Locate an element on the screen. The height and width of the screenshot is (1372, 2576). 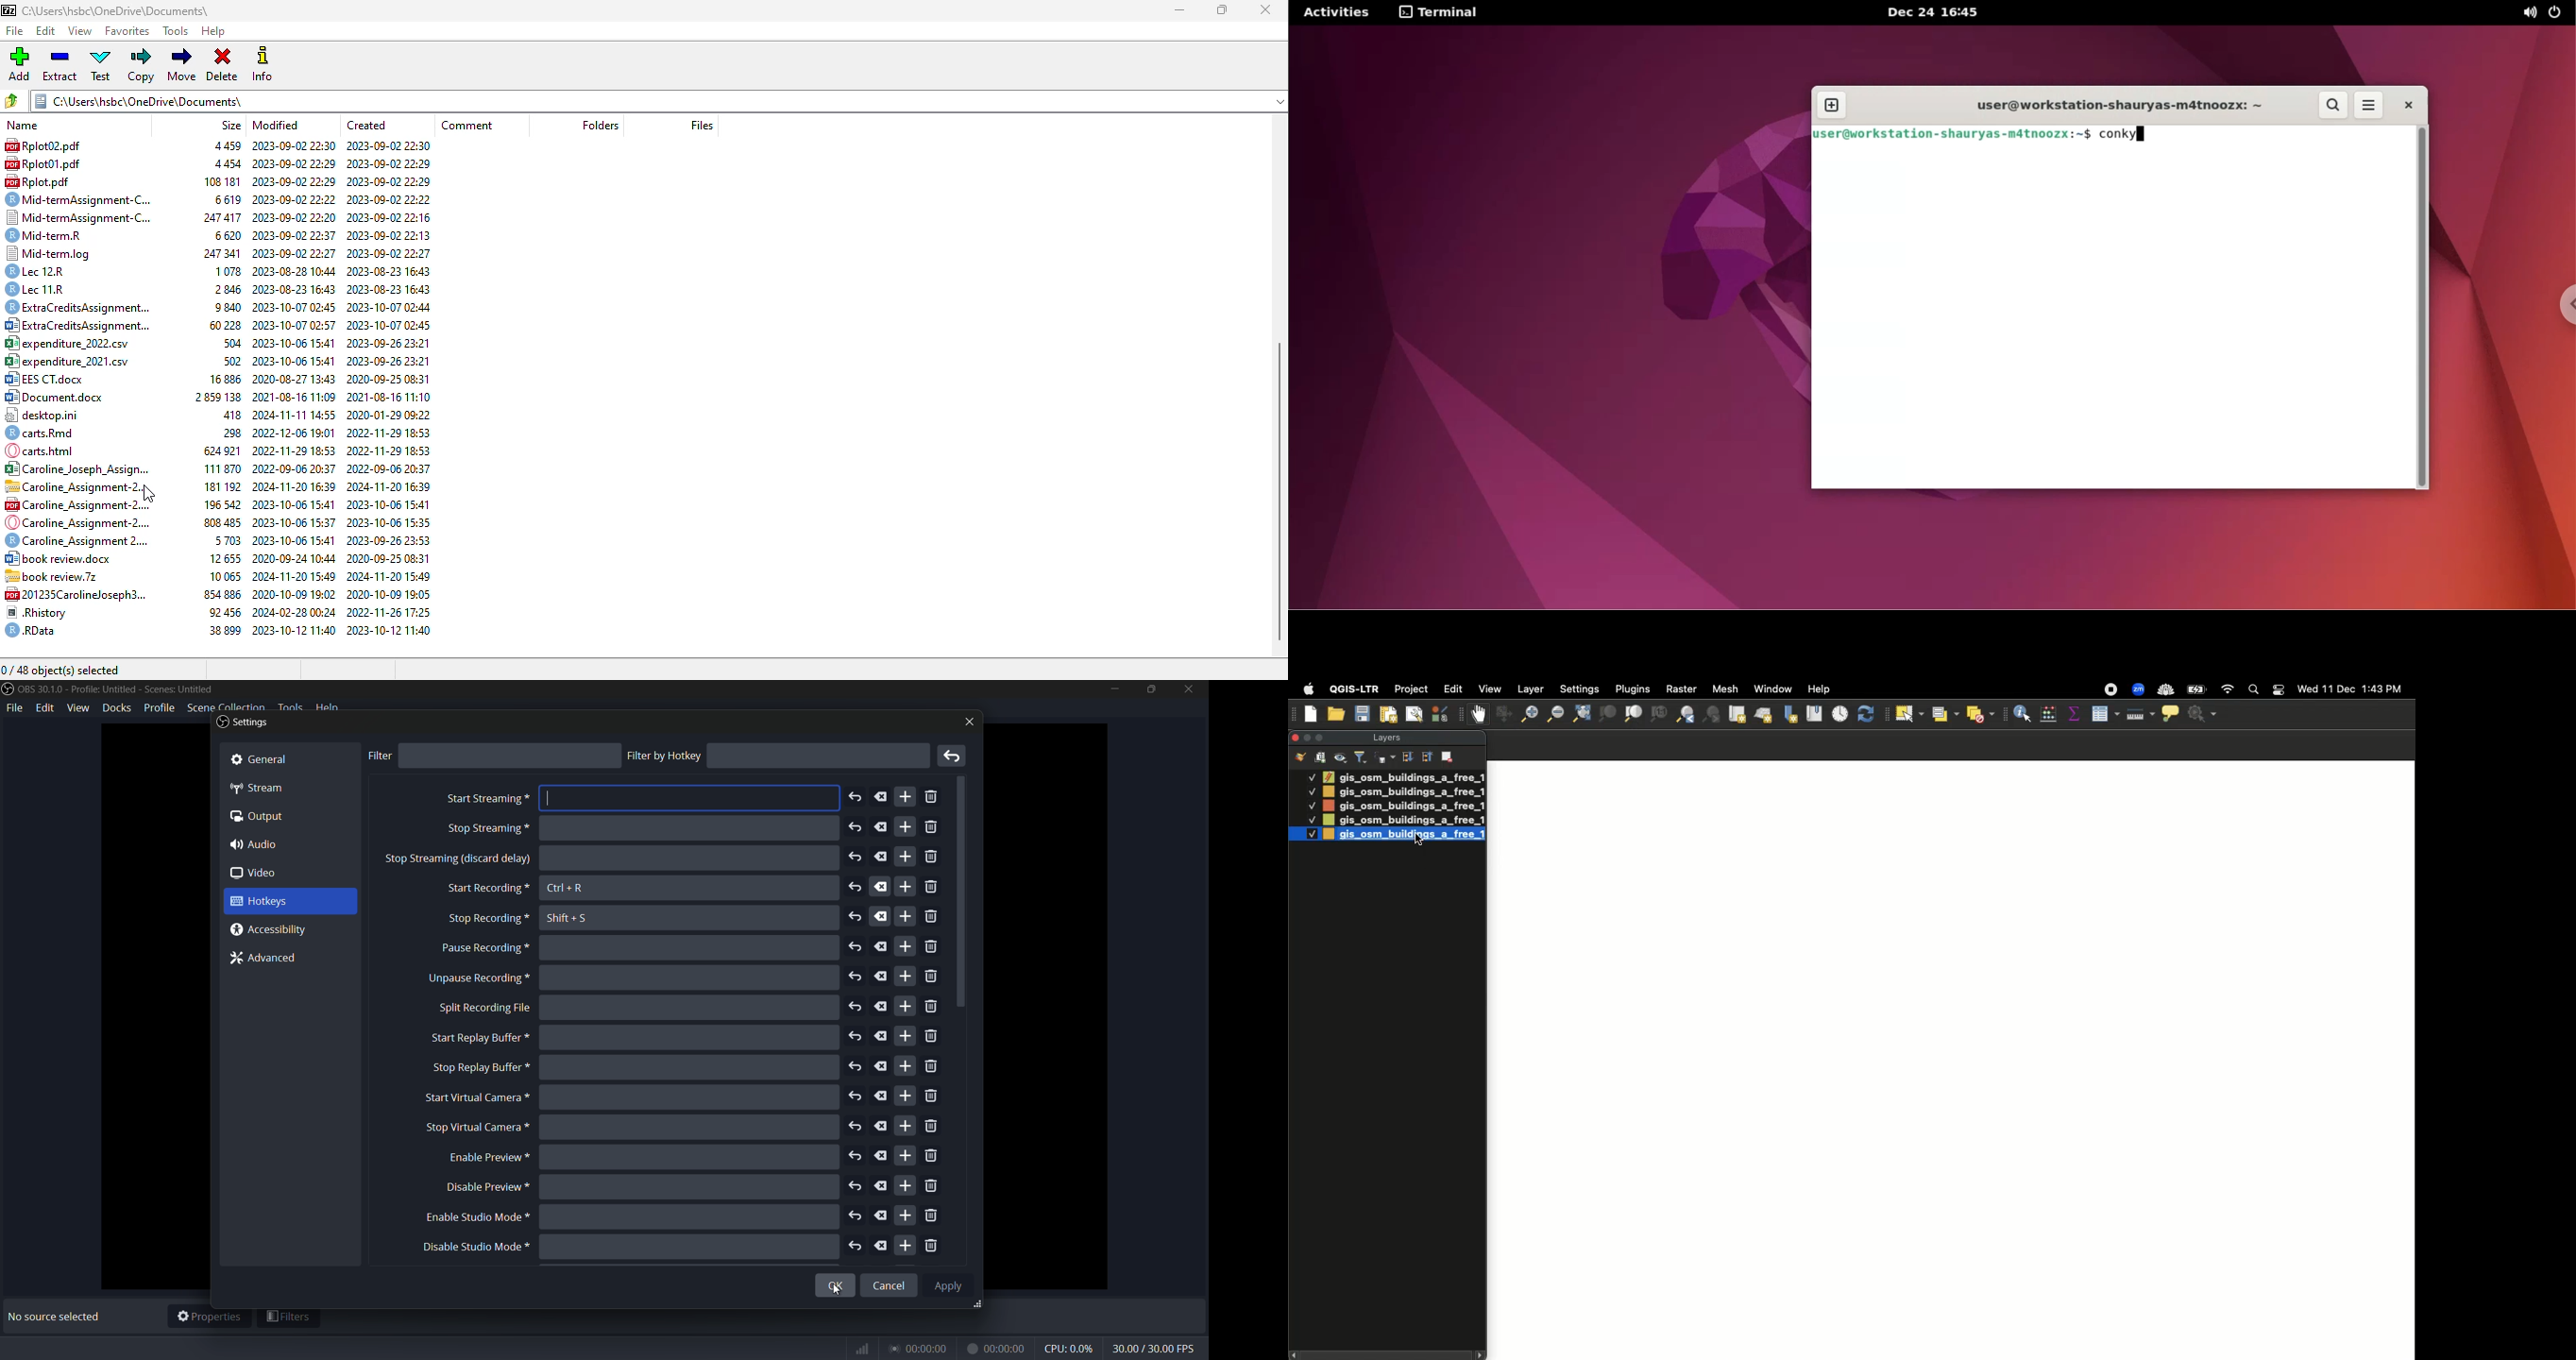
remove is located at coordinates (932, 858).